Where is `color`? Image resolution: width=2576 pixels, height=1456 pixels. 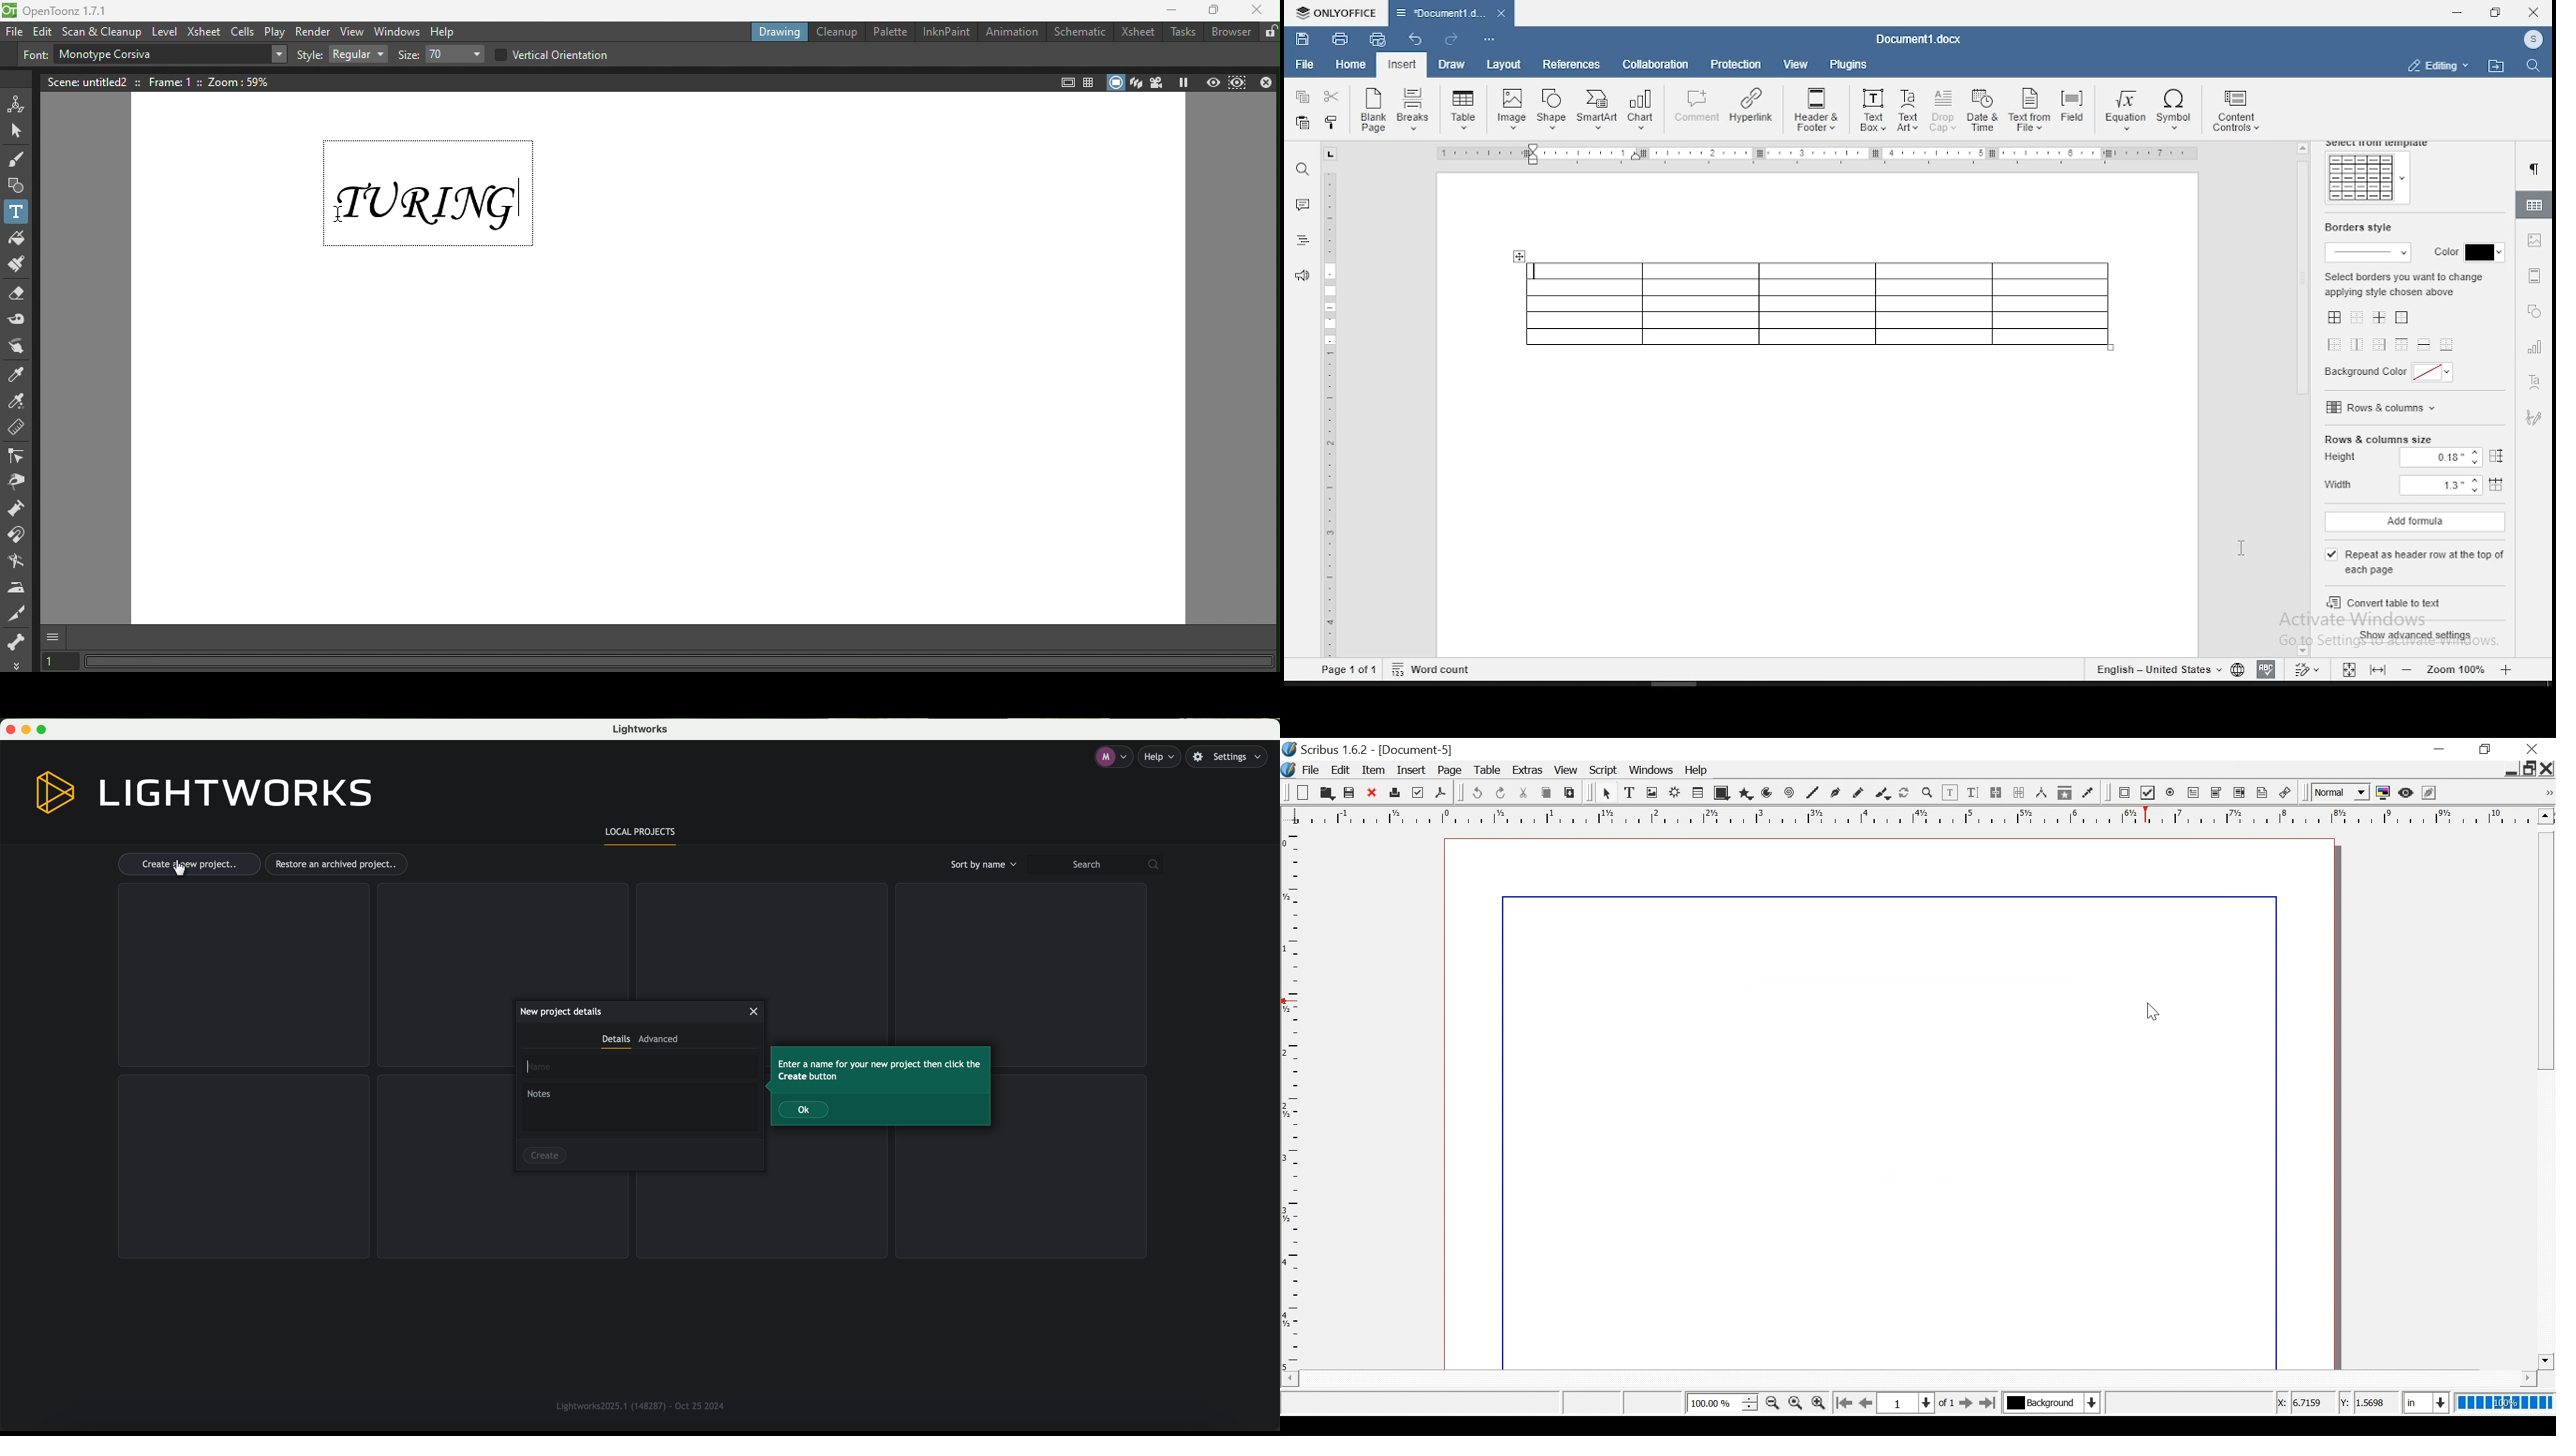 color is located at coordinates (2465, 253).